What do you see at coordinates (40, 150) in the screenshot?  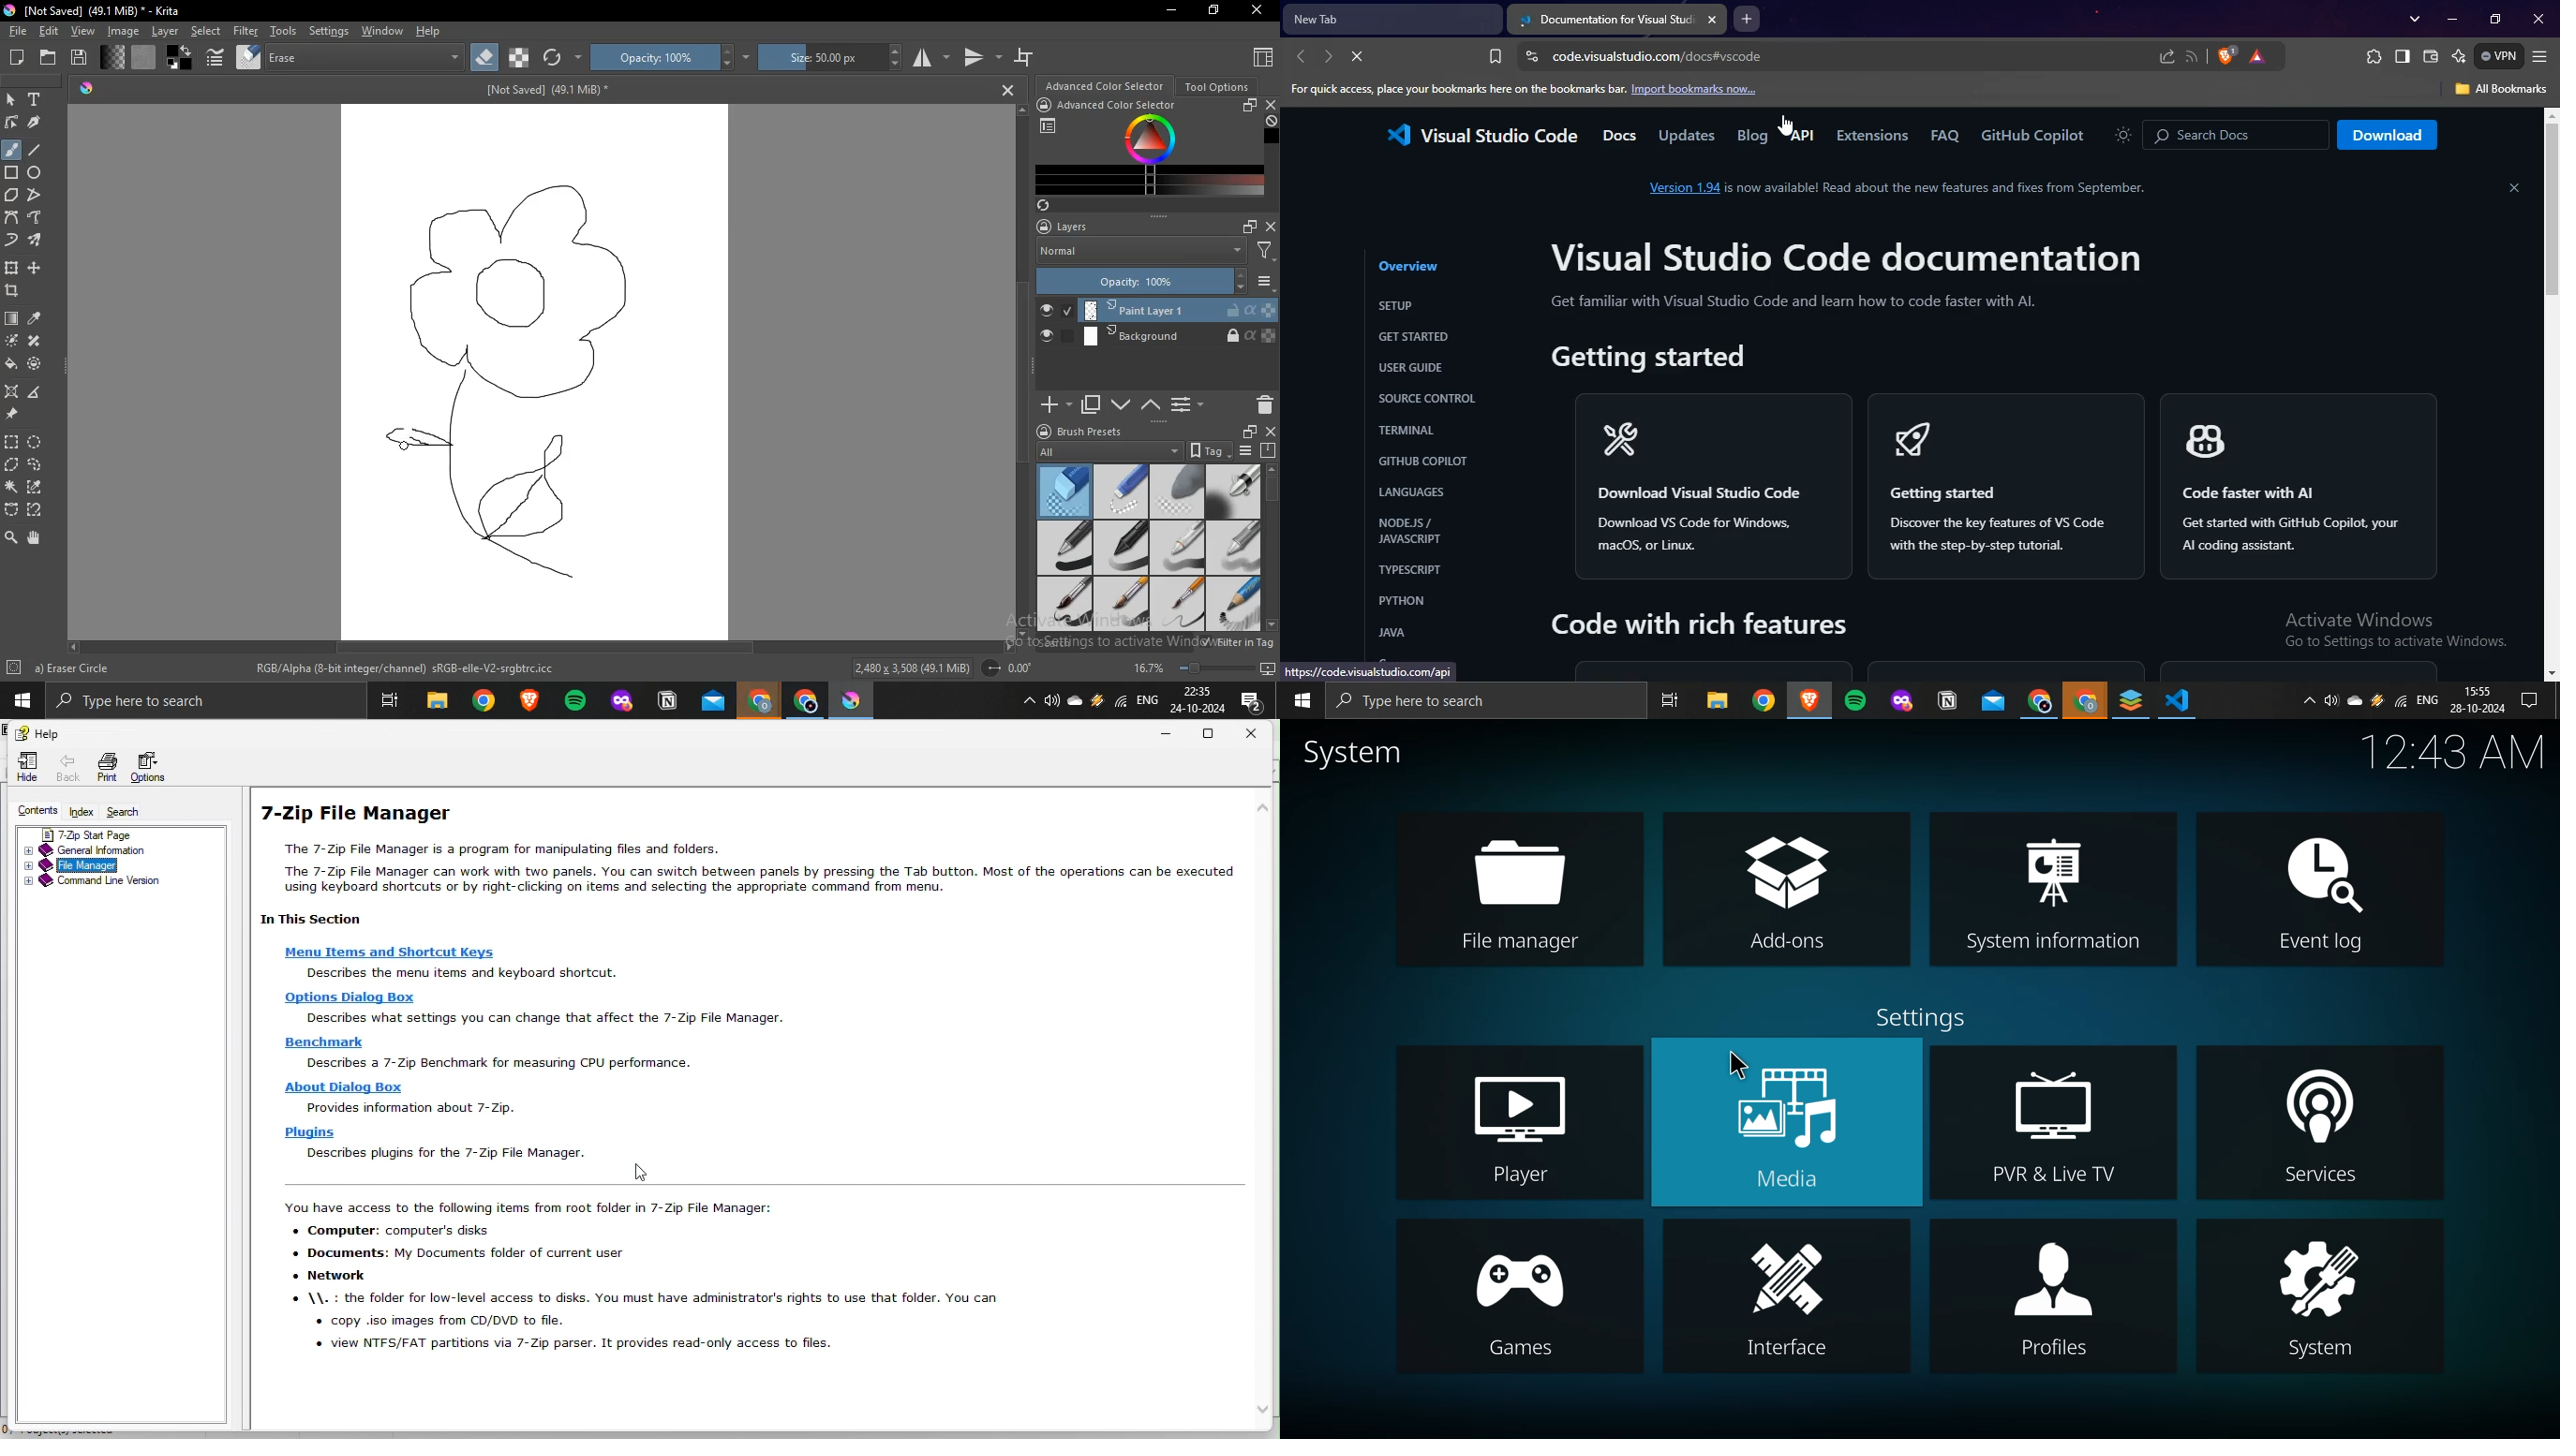 I see `line tool` at bounding box center [40, 150].